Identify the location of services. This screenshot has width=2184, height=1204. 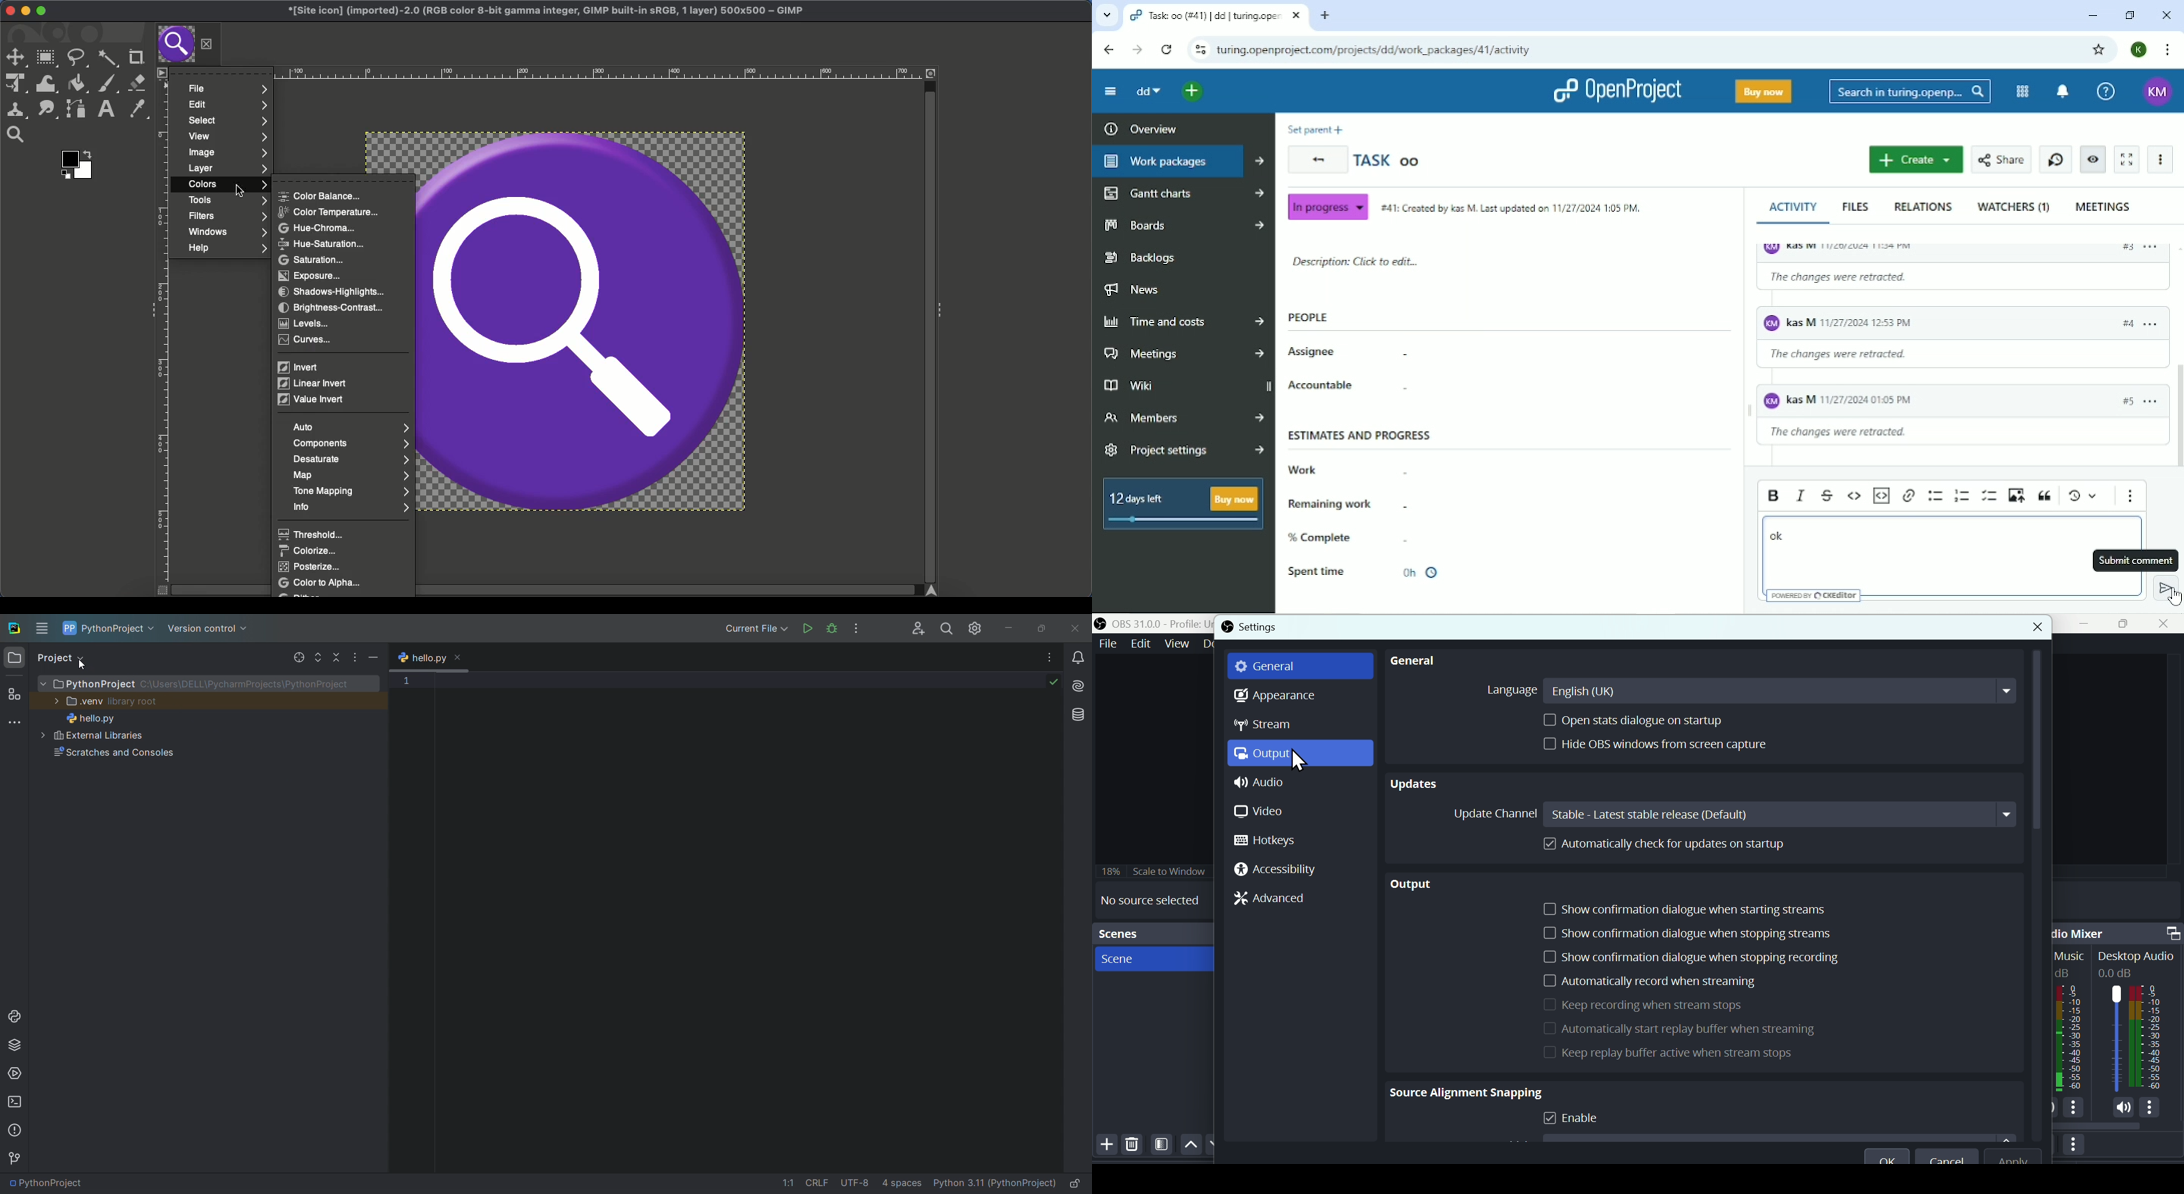
(16, 1073).